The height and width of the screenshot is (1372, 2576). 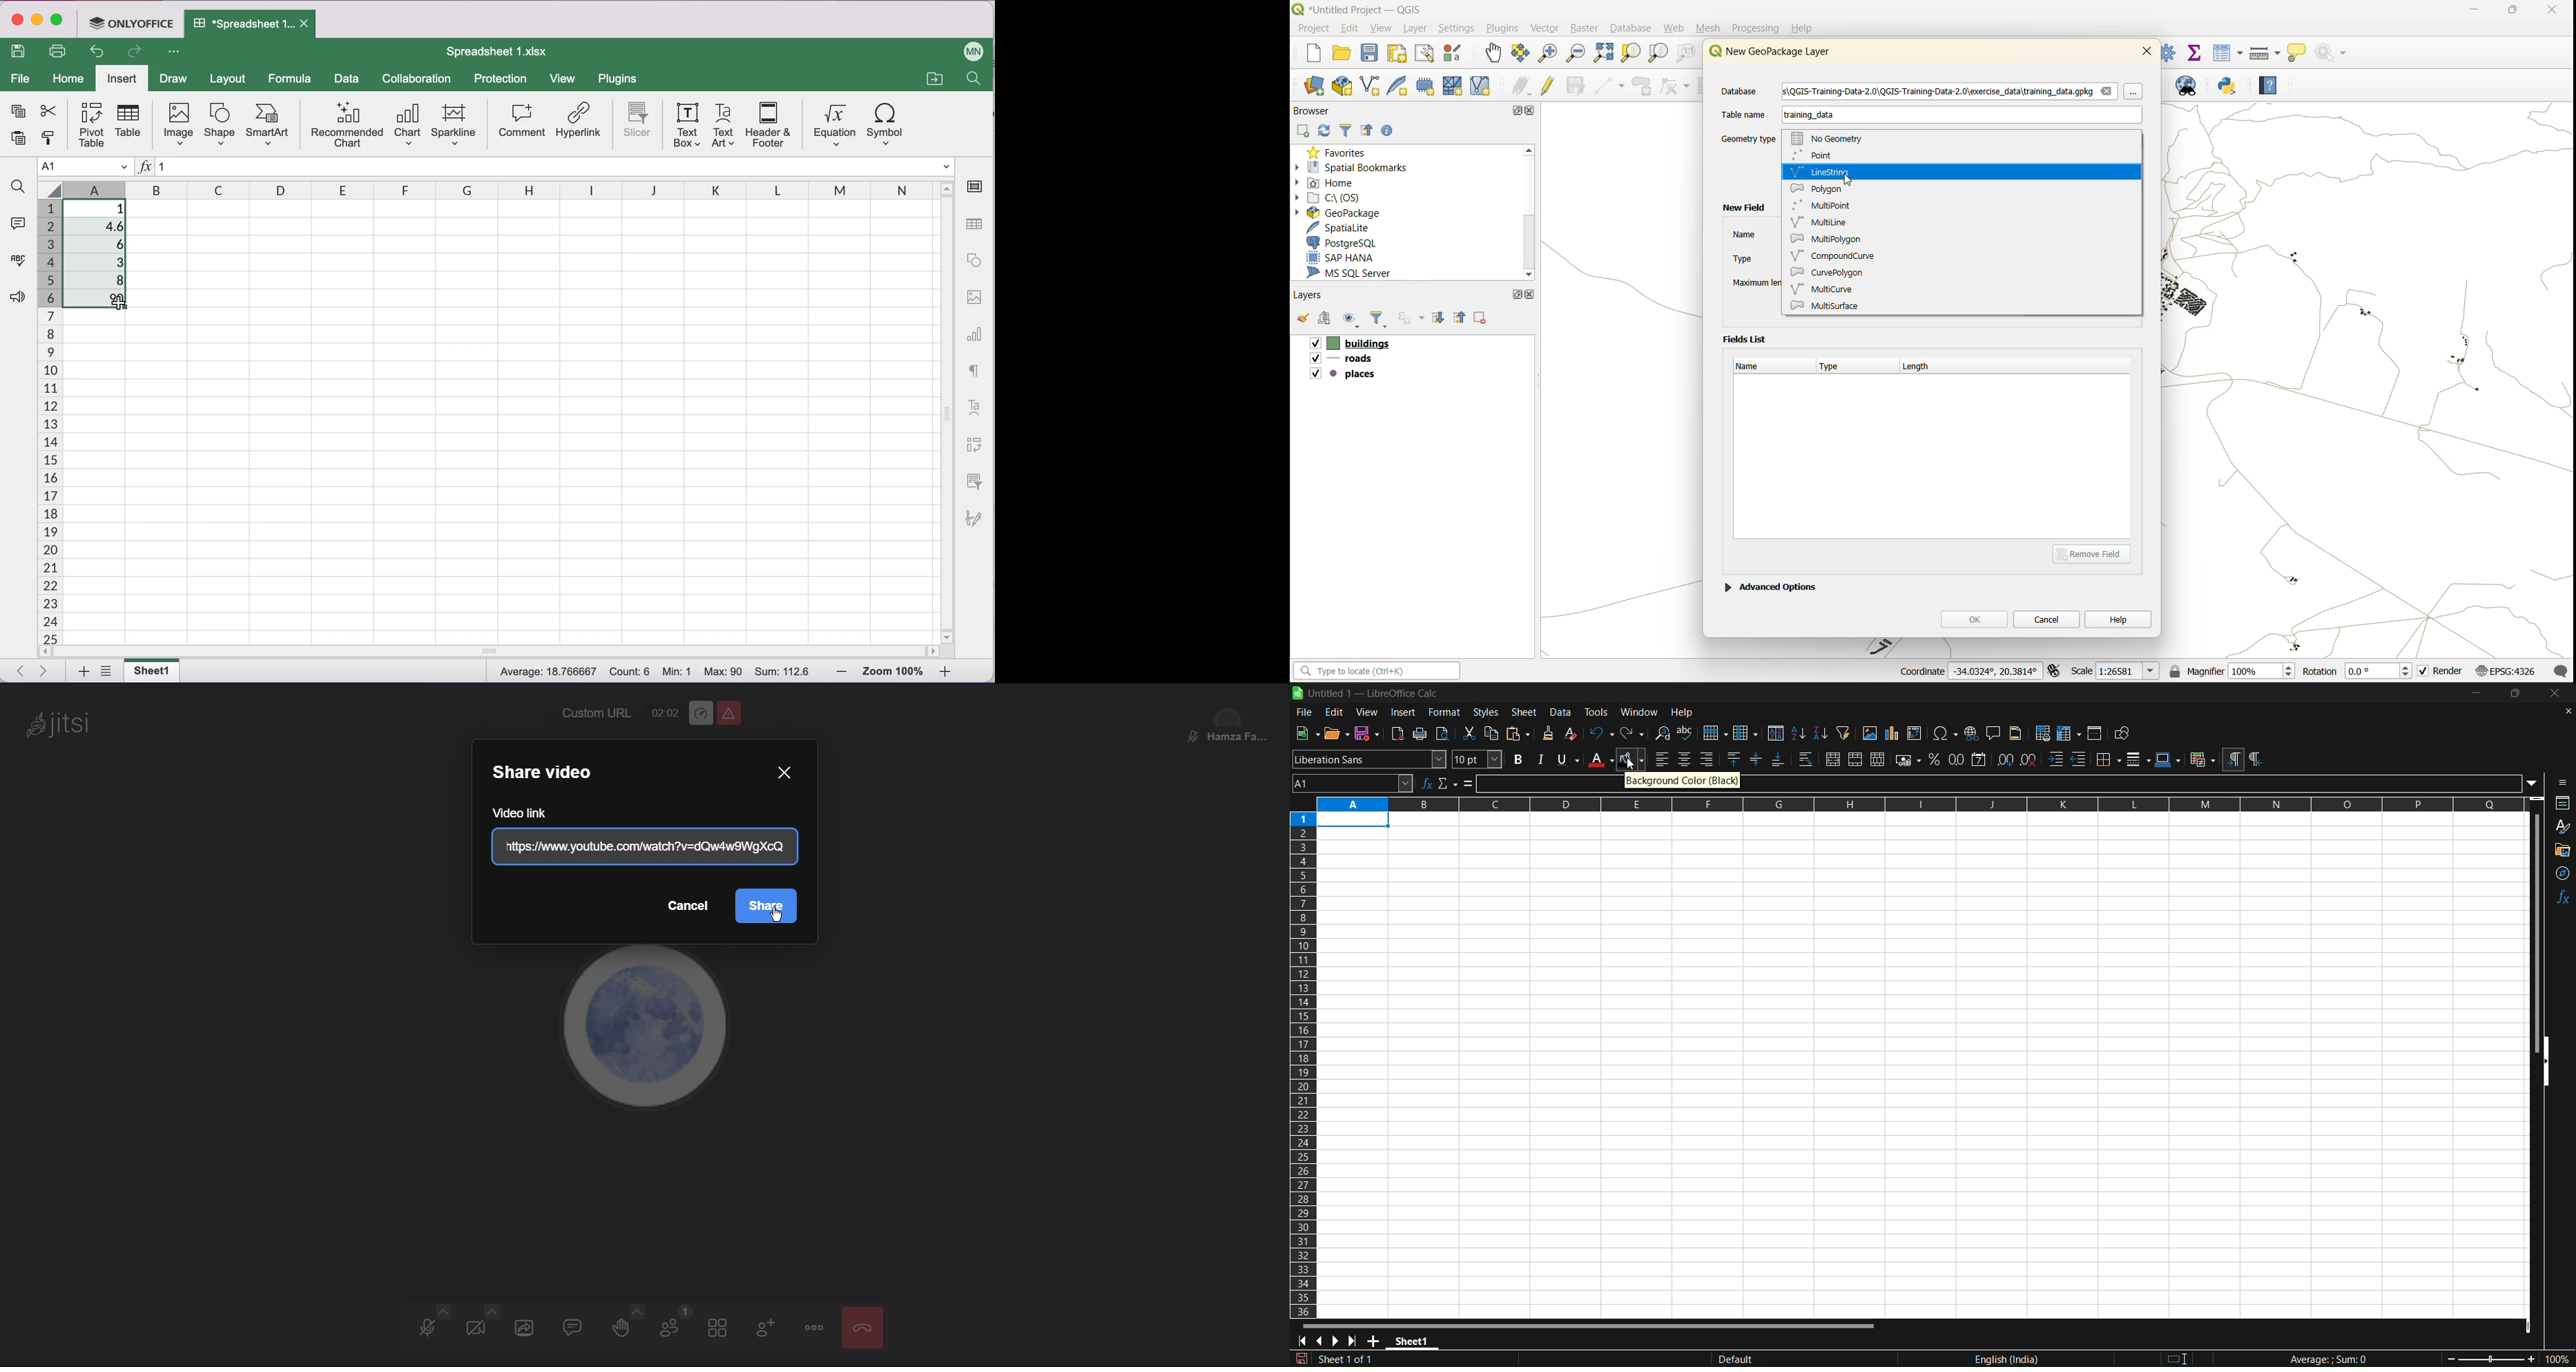 What do you see at coordinates (1306, 55) in the screenshot?
I see `new` at bounding box center [1306, 55].